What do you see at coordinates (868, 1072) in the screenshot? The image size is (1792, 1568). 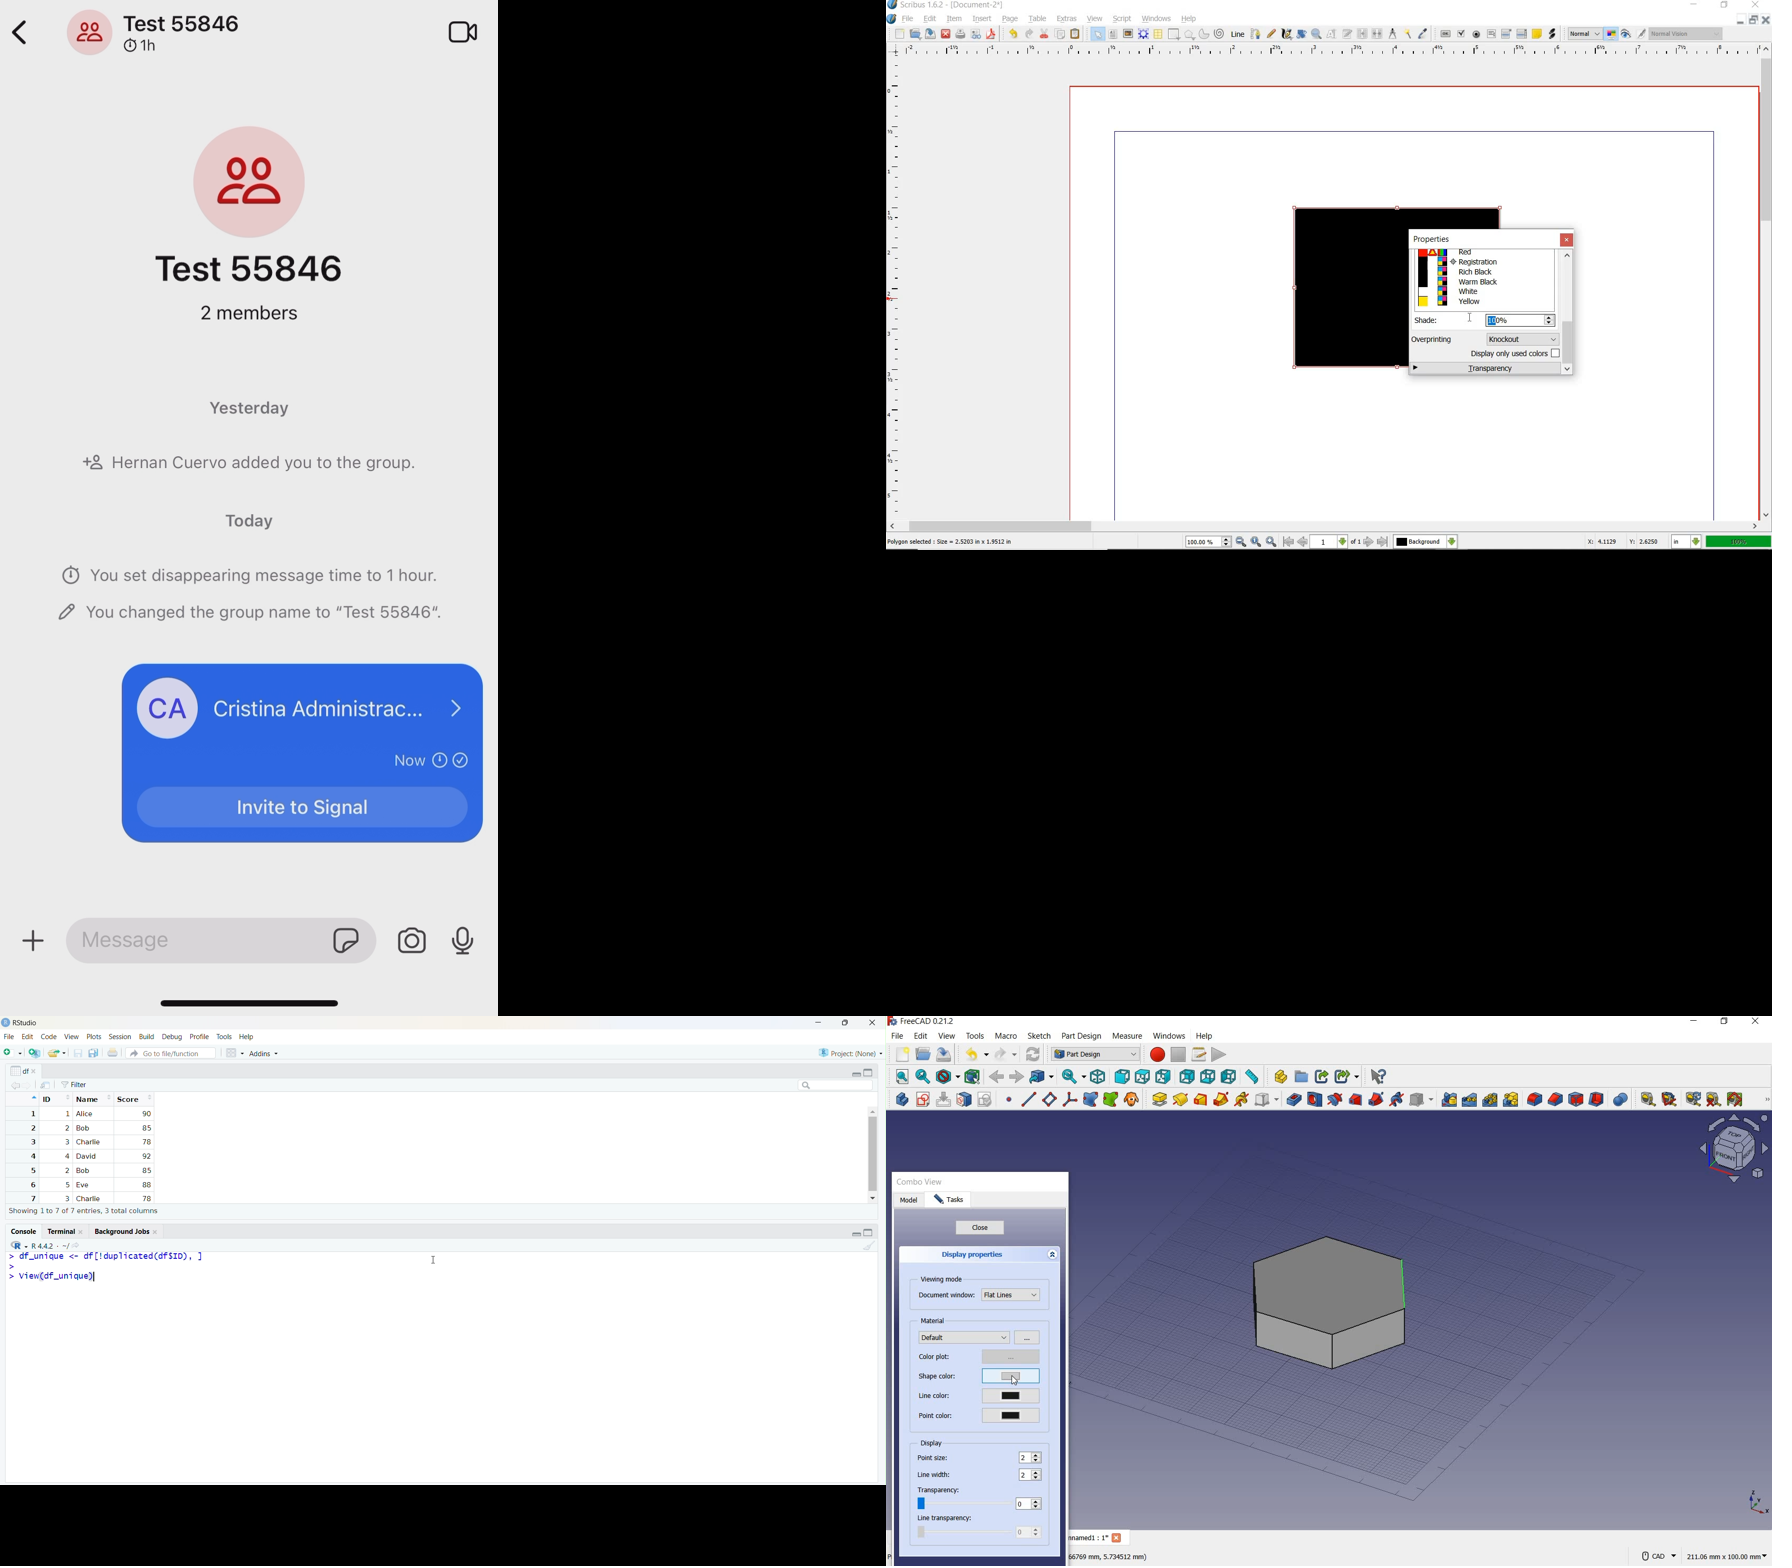 I see `maximize` at bounding box center [868, 1072].